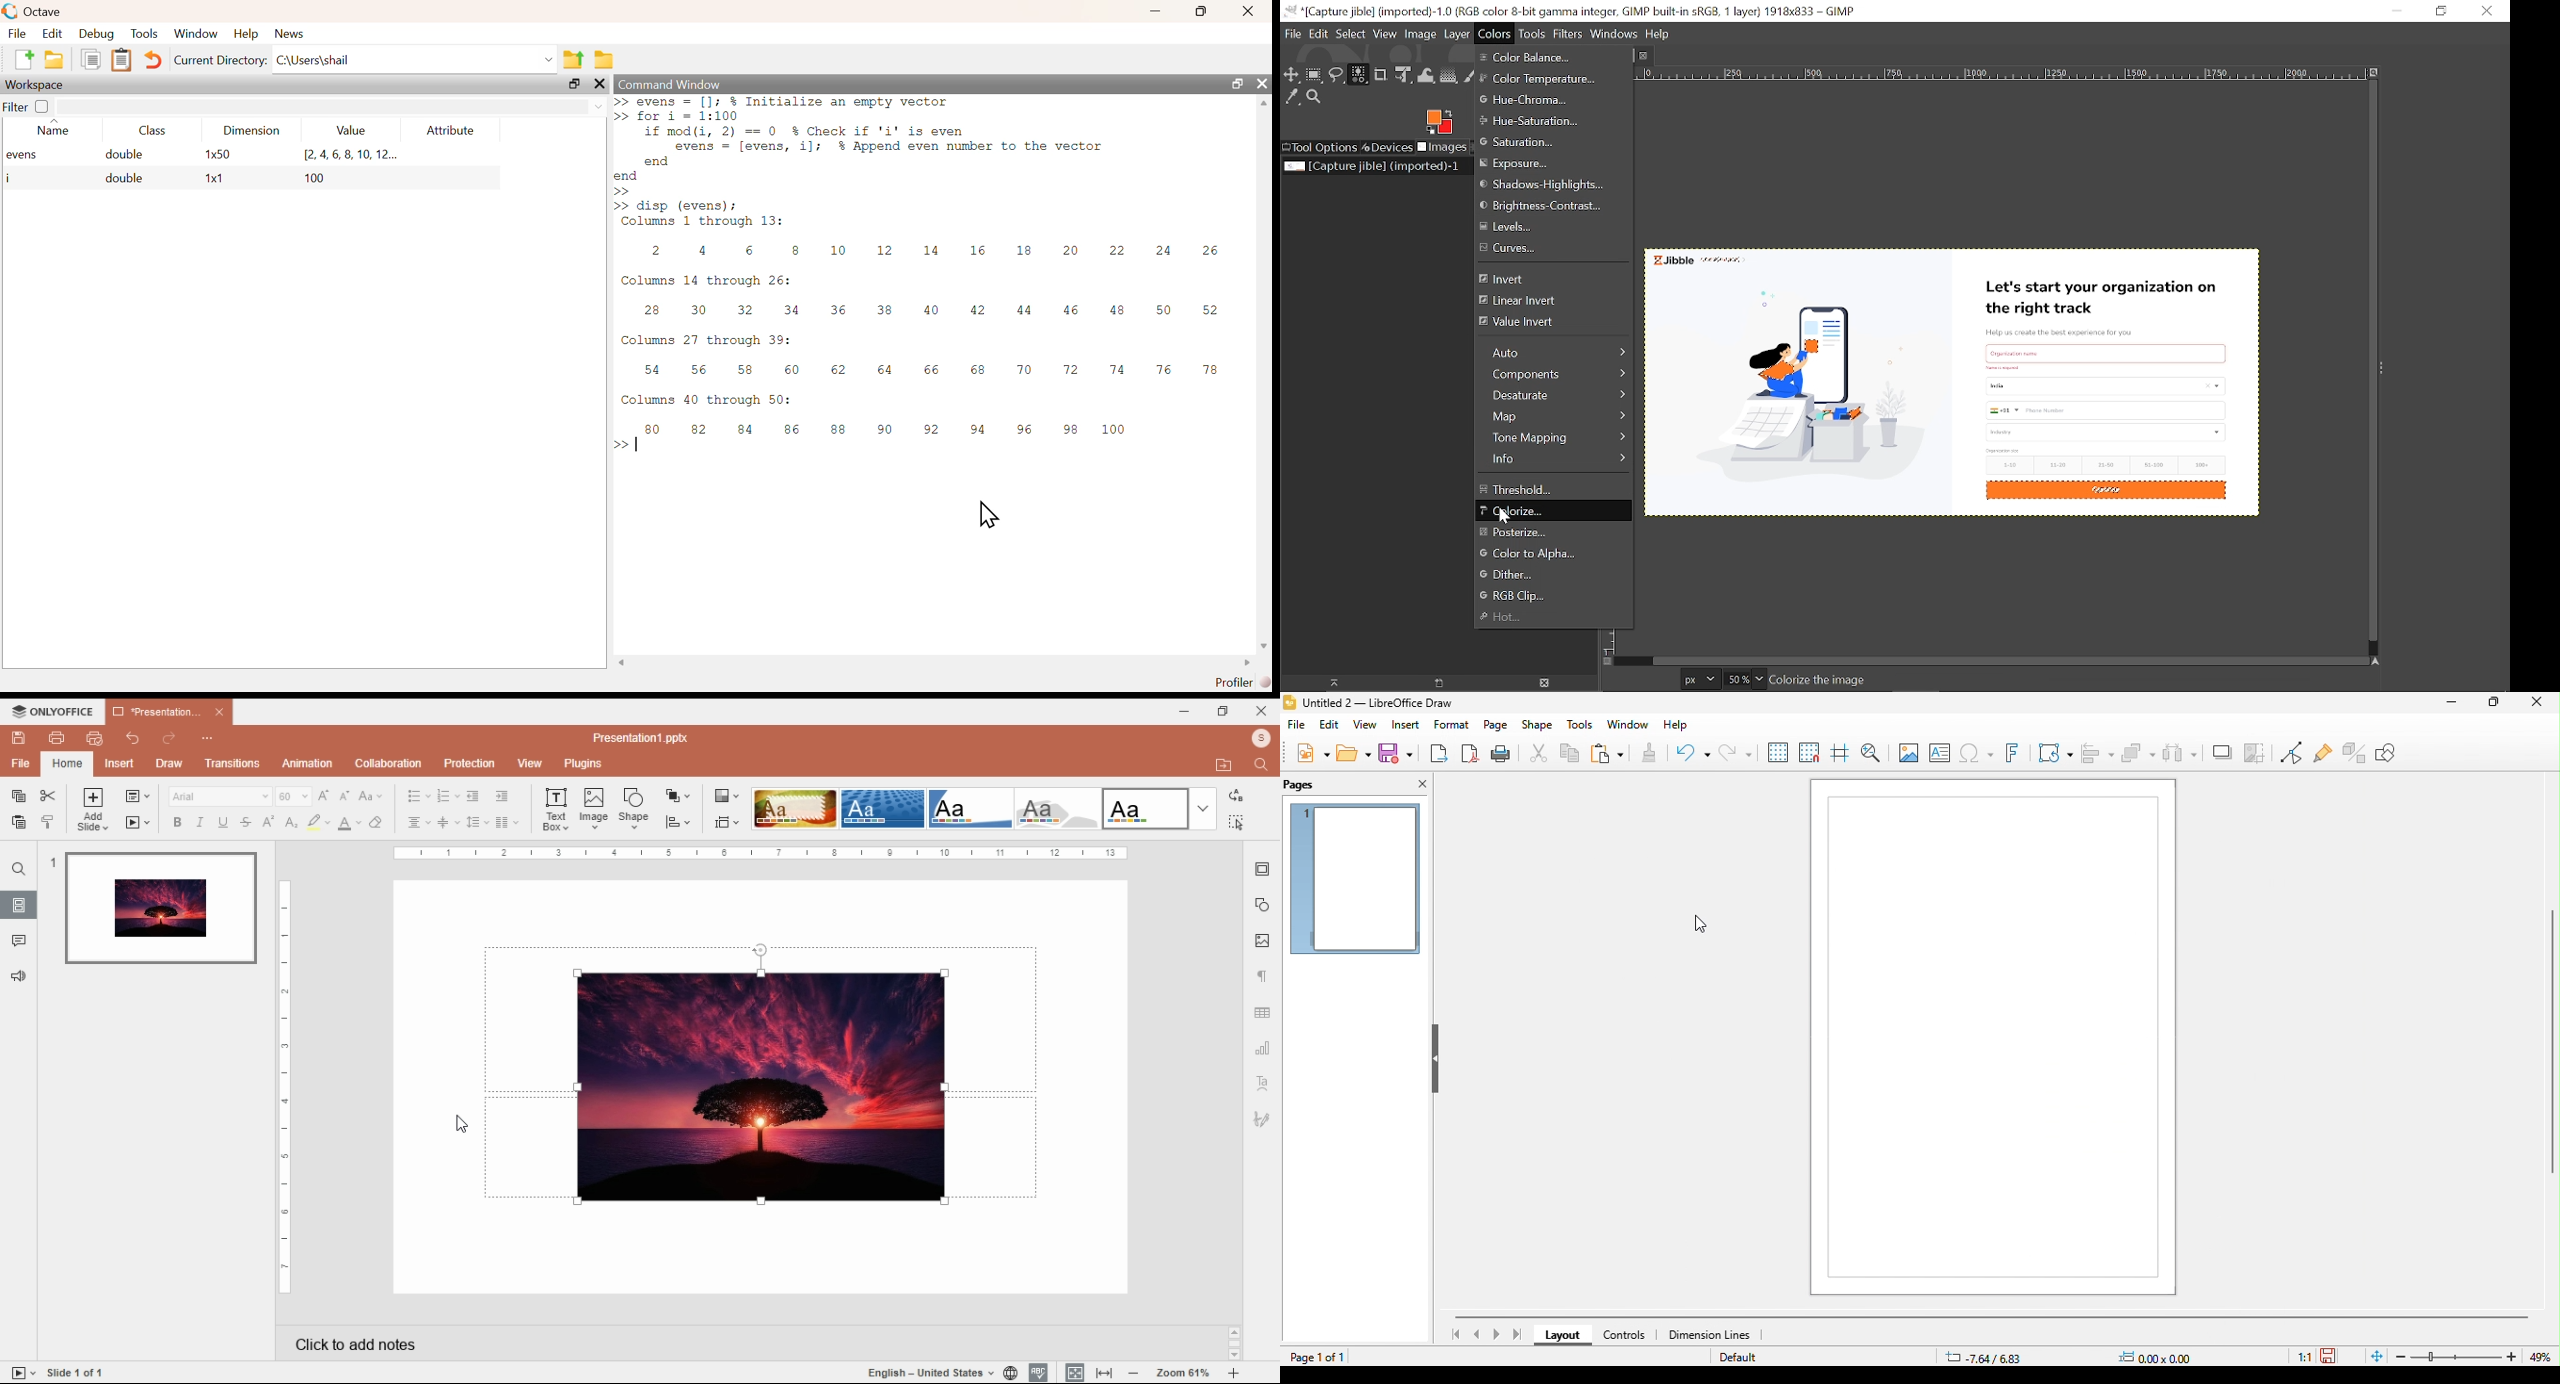 The image size is (2576, 1400). I want to click on shape, so click(1538, 726).